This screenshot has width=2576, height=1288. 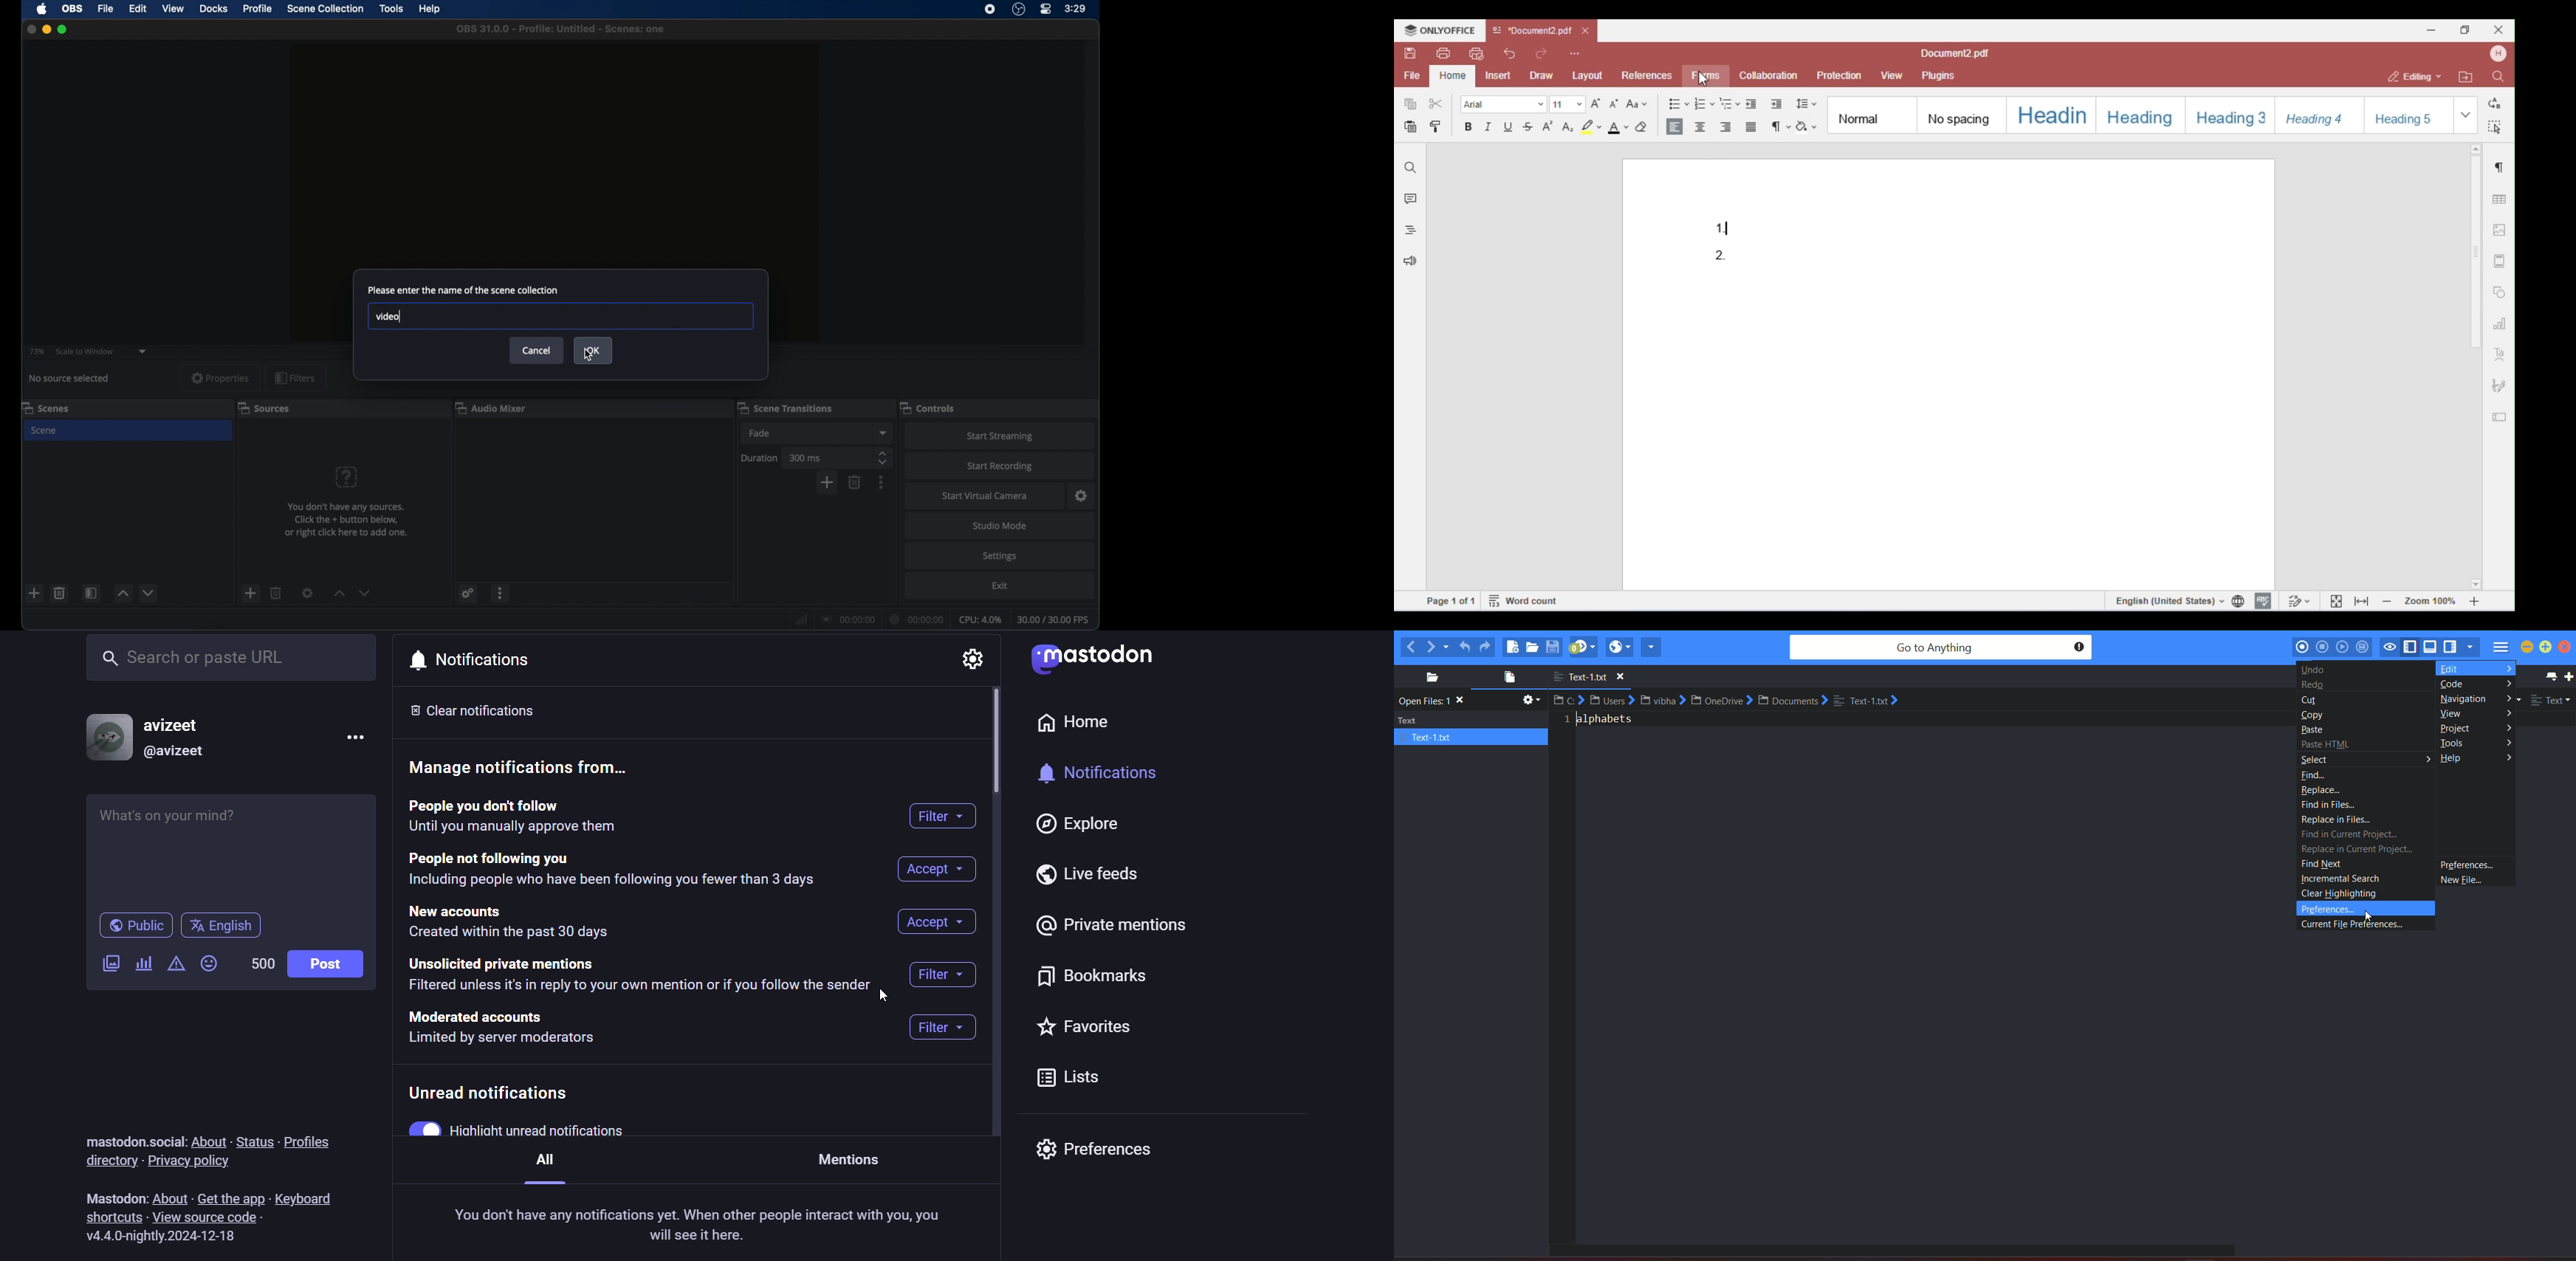 I want to click on 500, so click(x=261, y=961).